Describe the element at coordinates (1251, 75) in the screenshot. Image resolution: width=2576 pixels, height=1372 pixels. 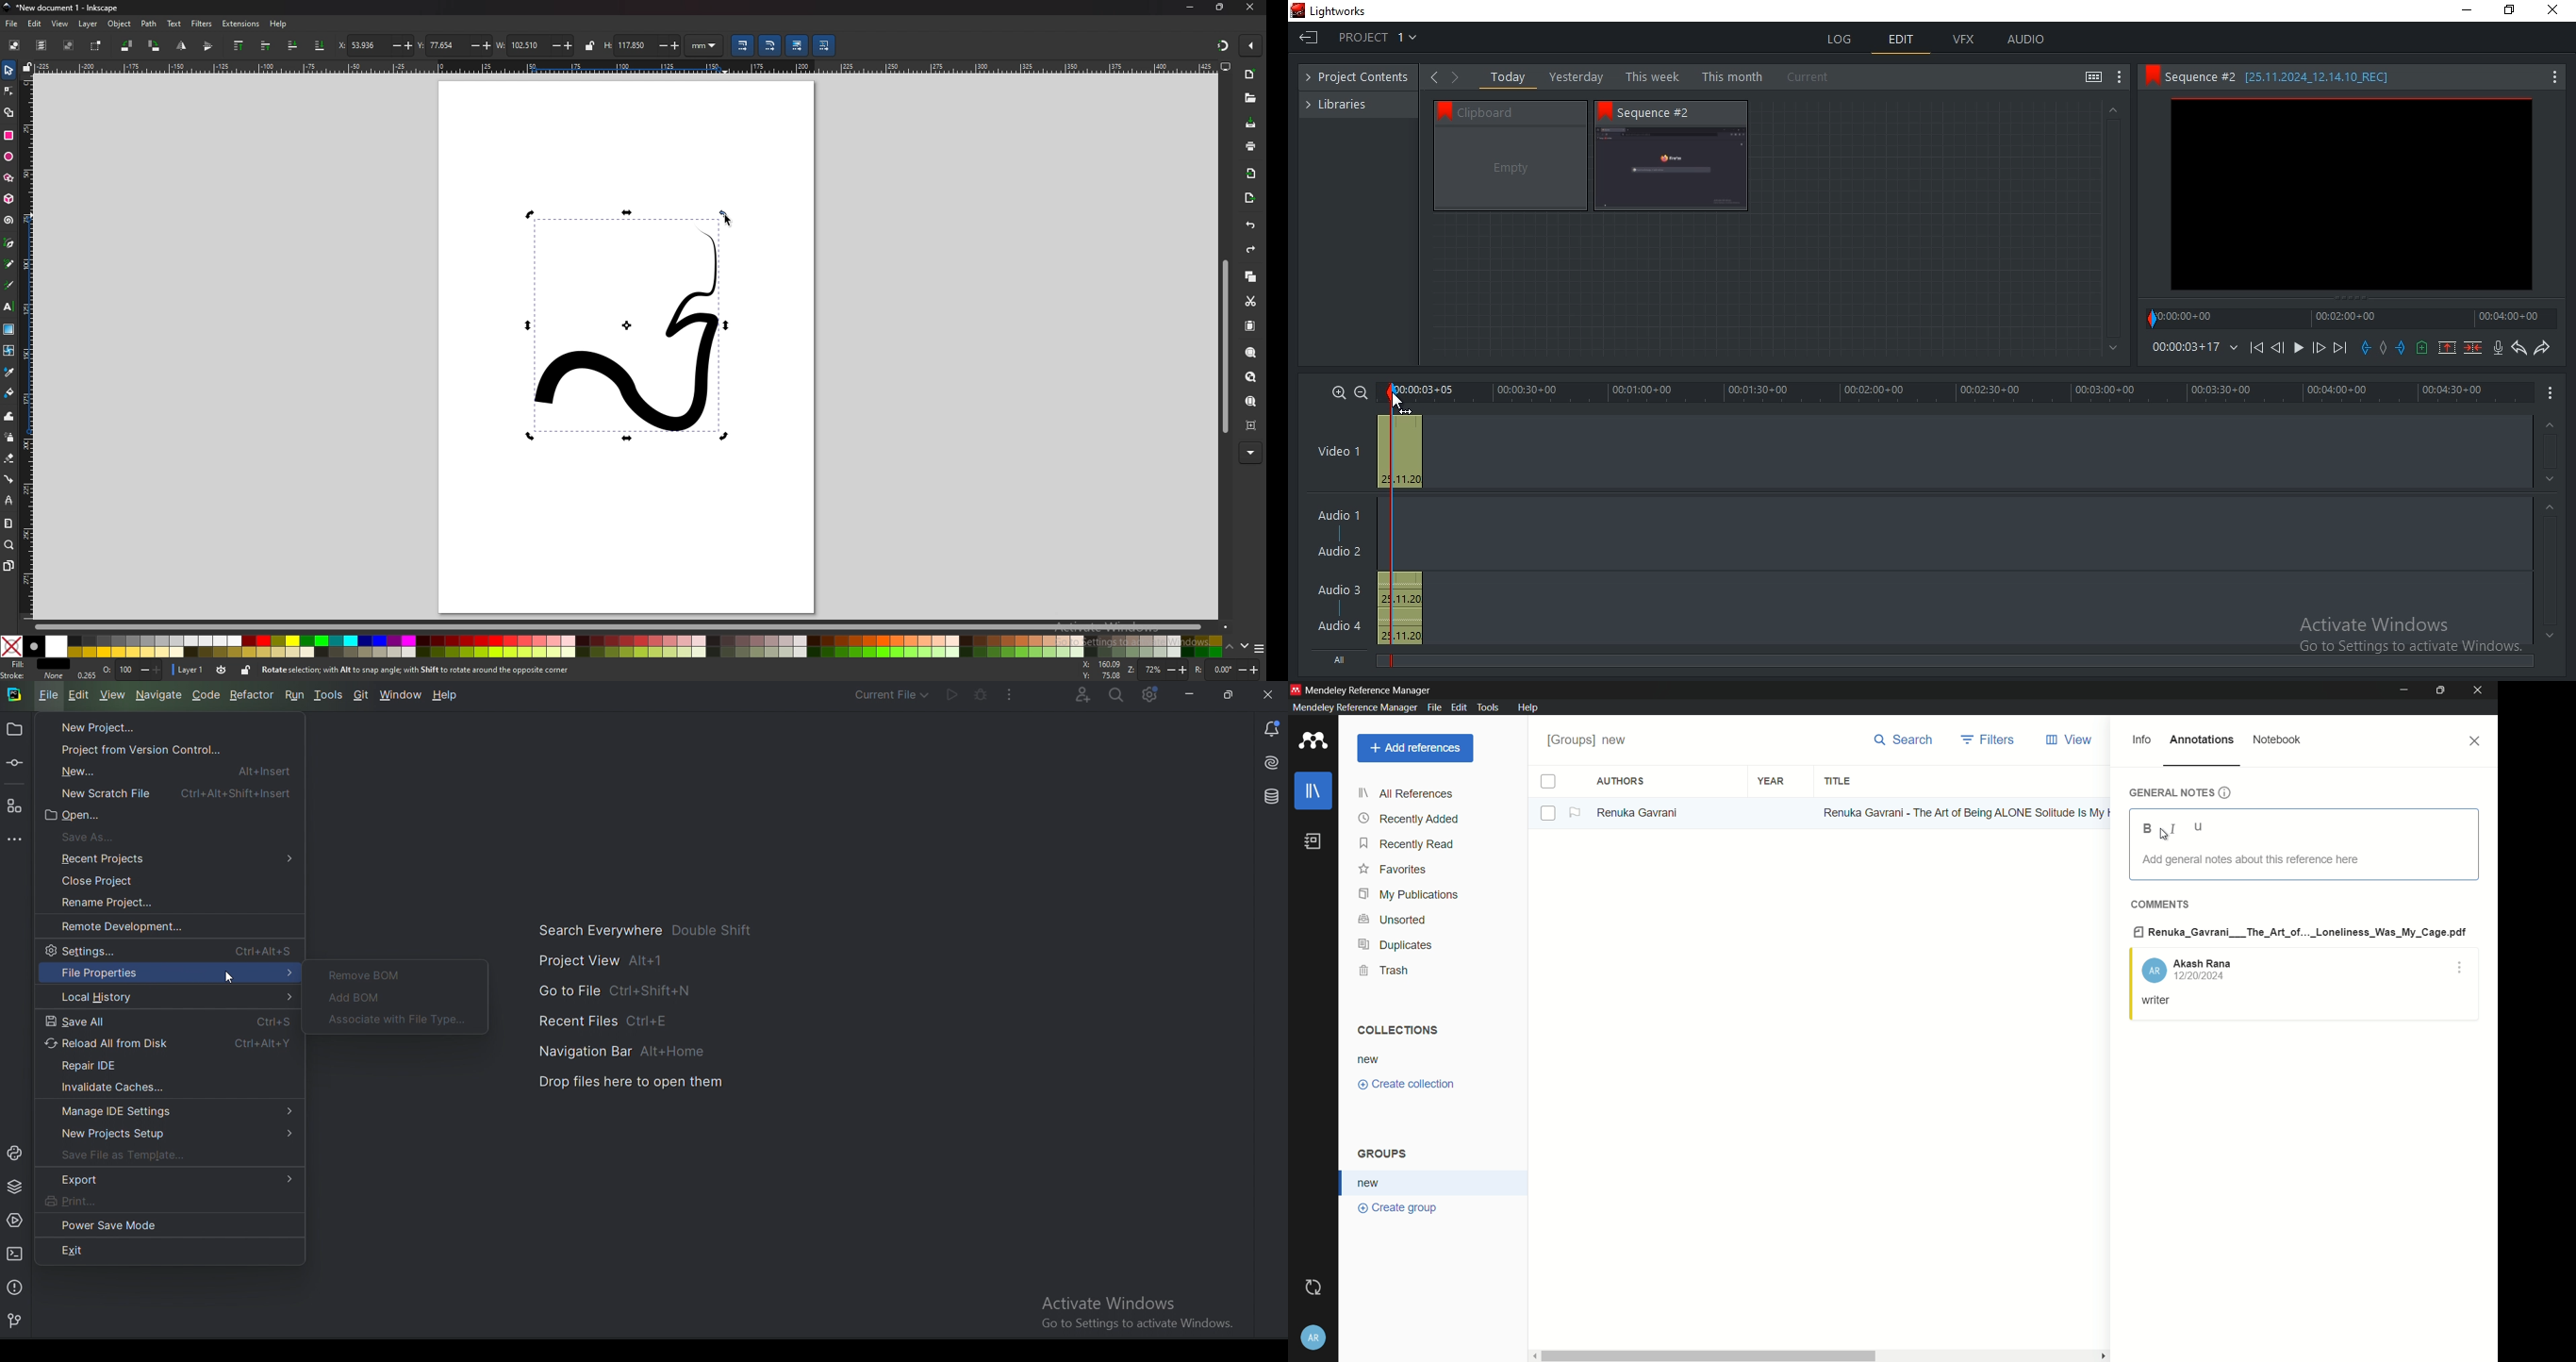
I see `new` at that location.